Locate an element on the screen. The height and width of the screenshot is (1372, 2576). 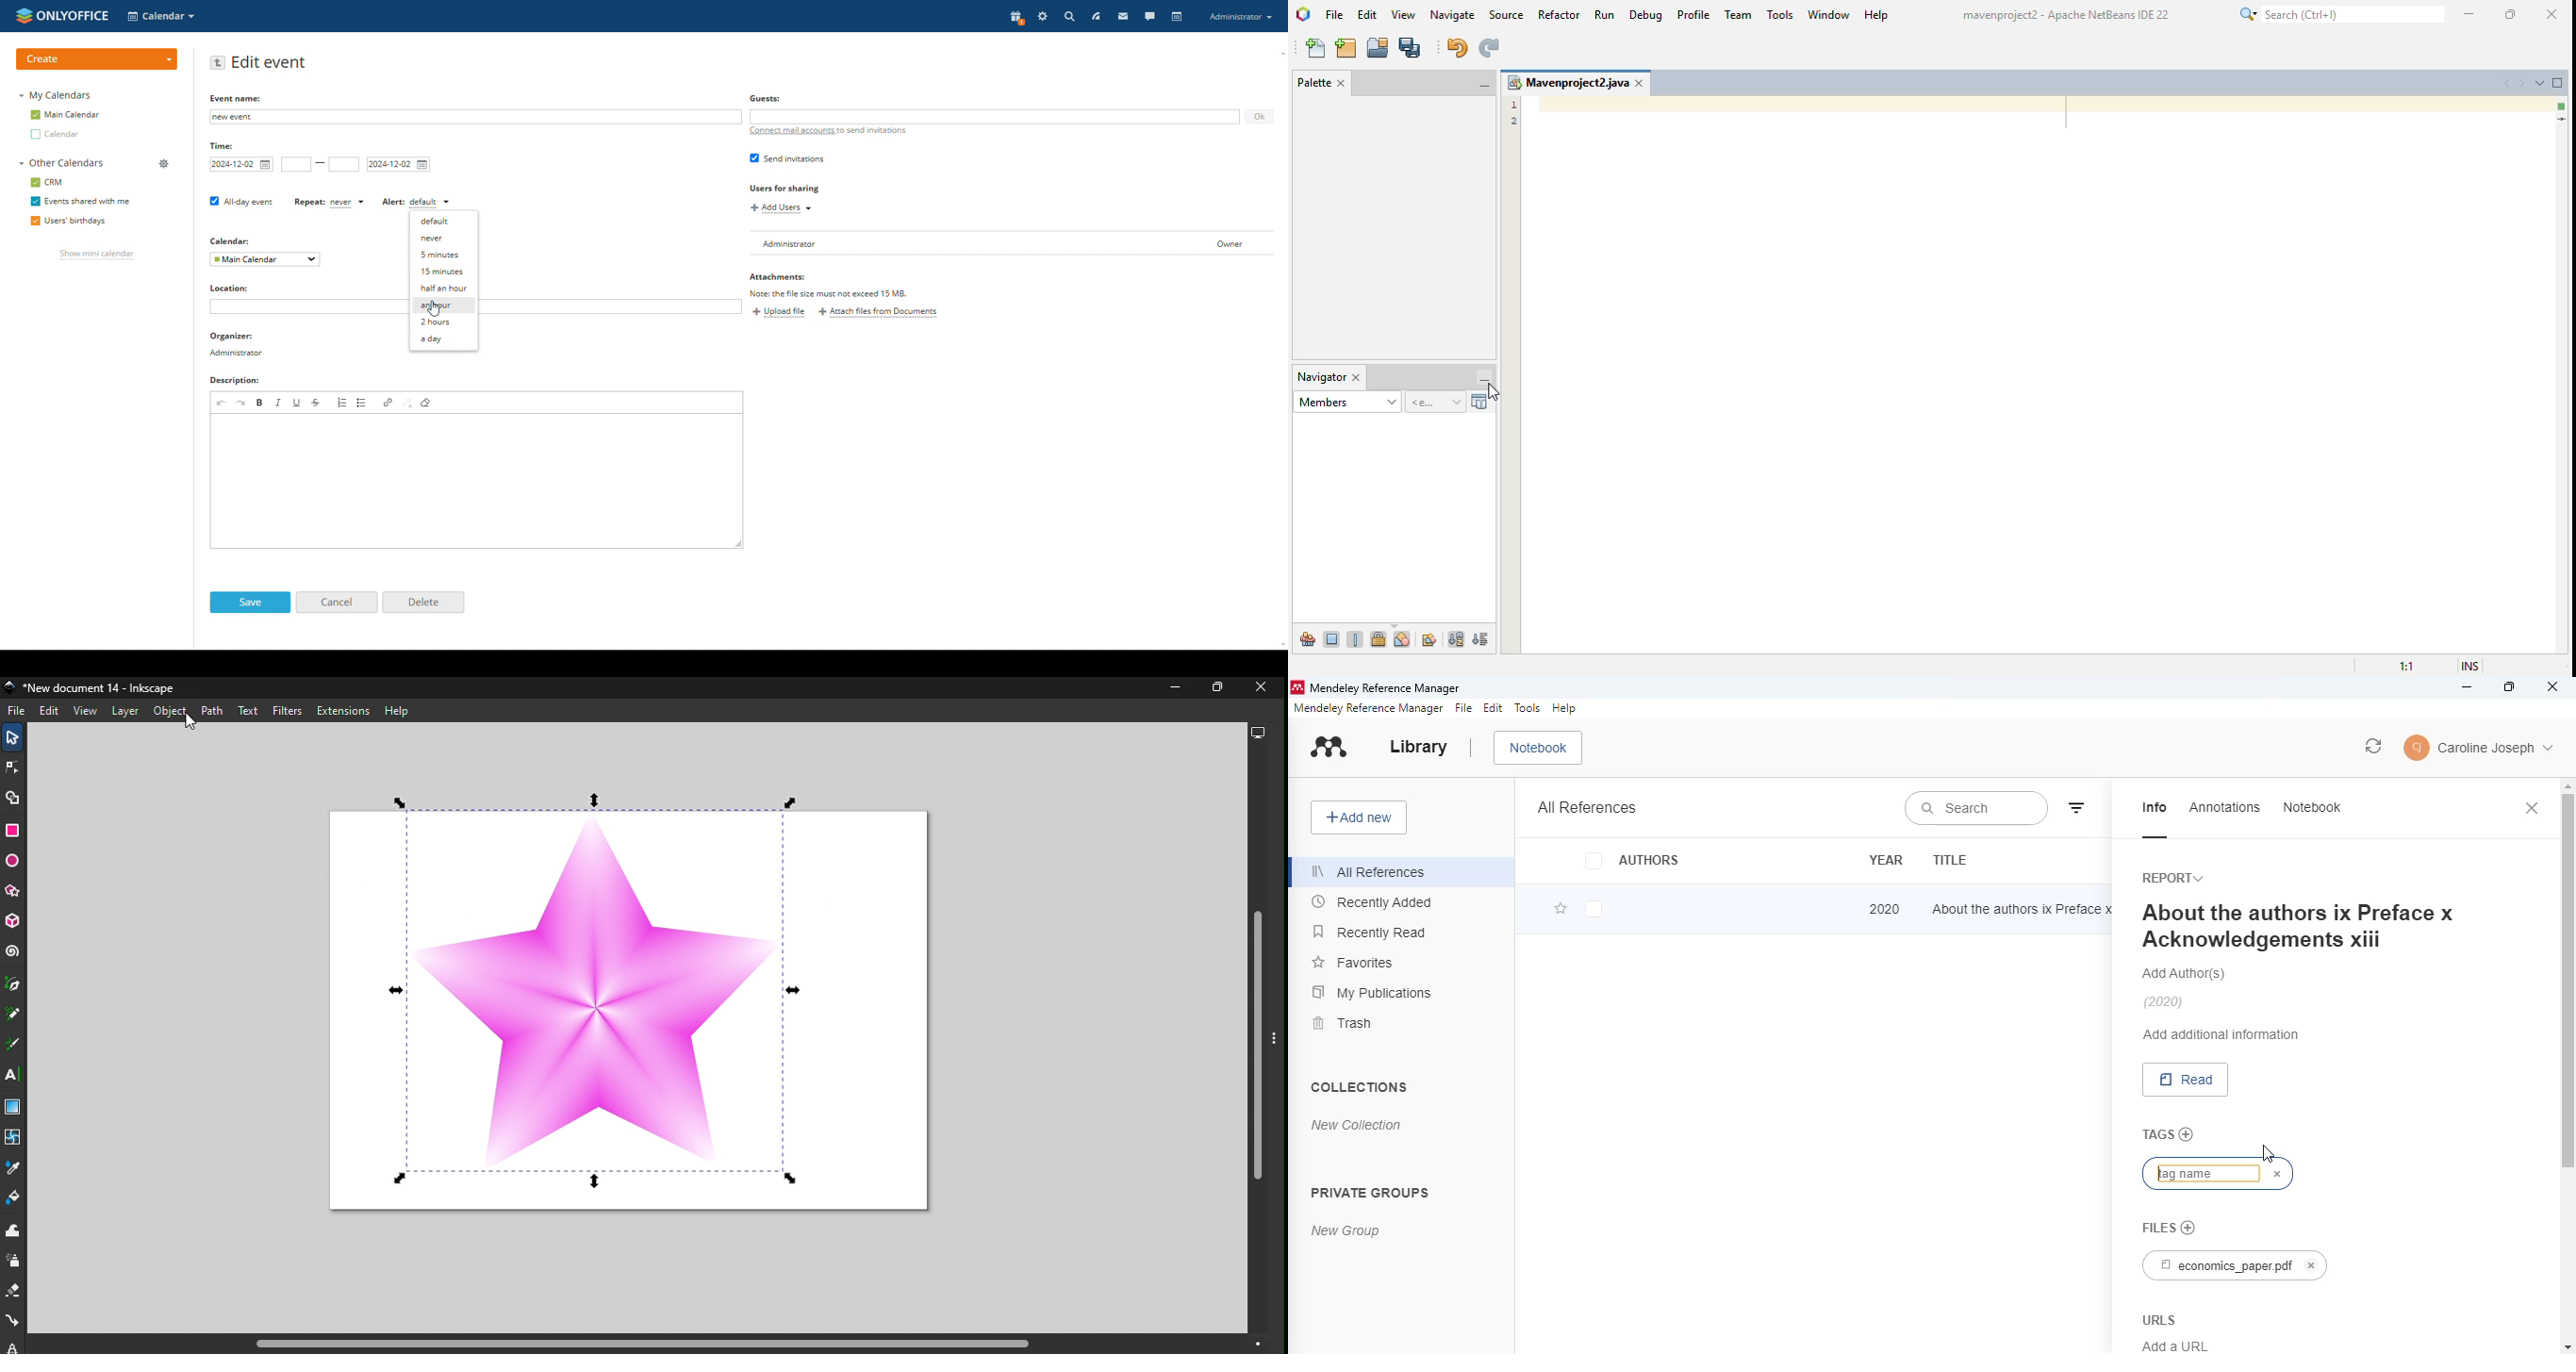
2020 is located at coordinates (1885, 908).